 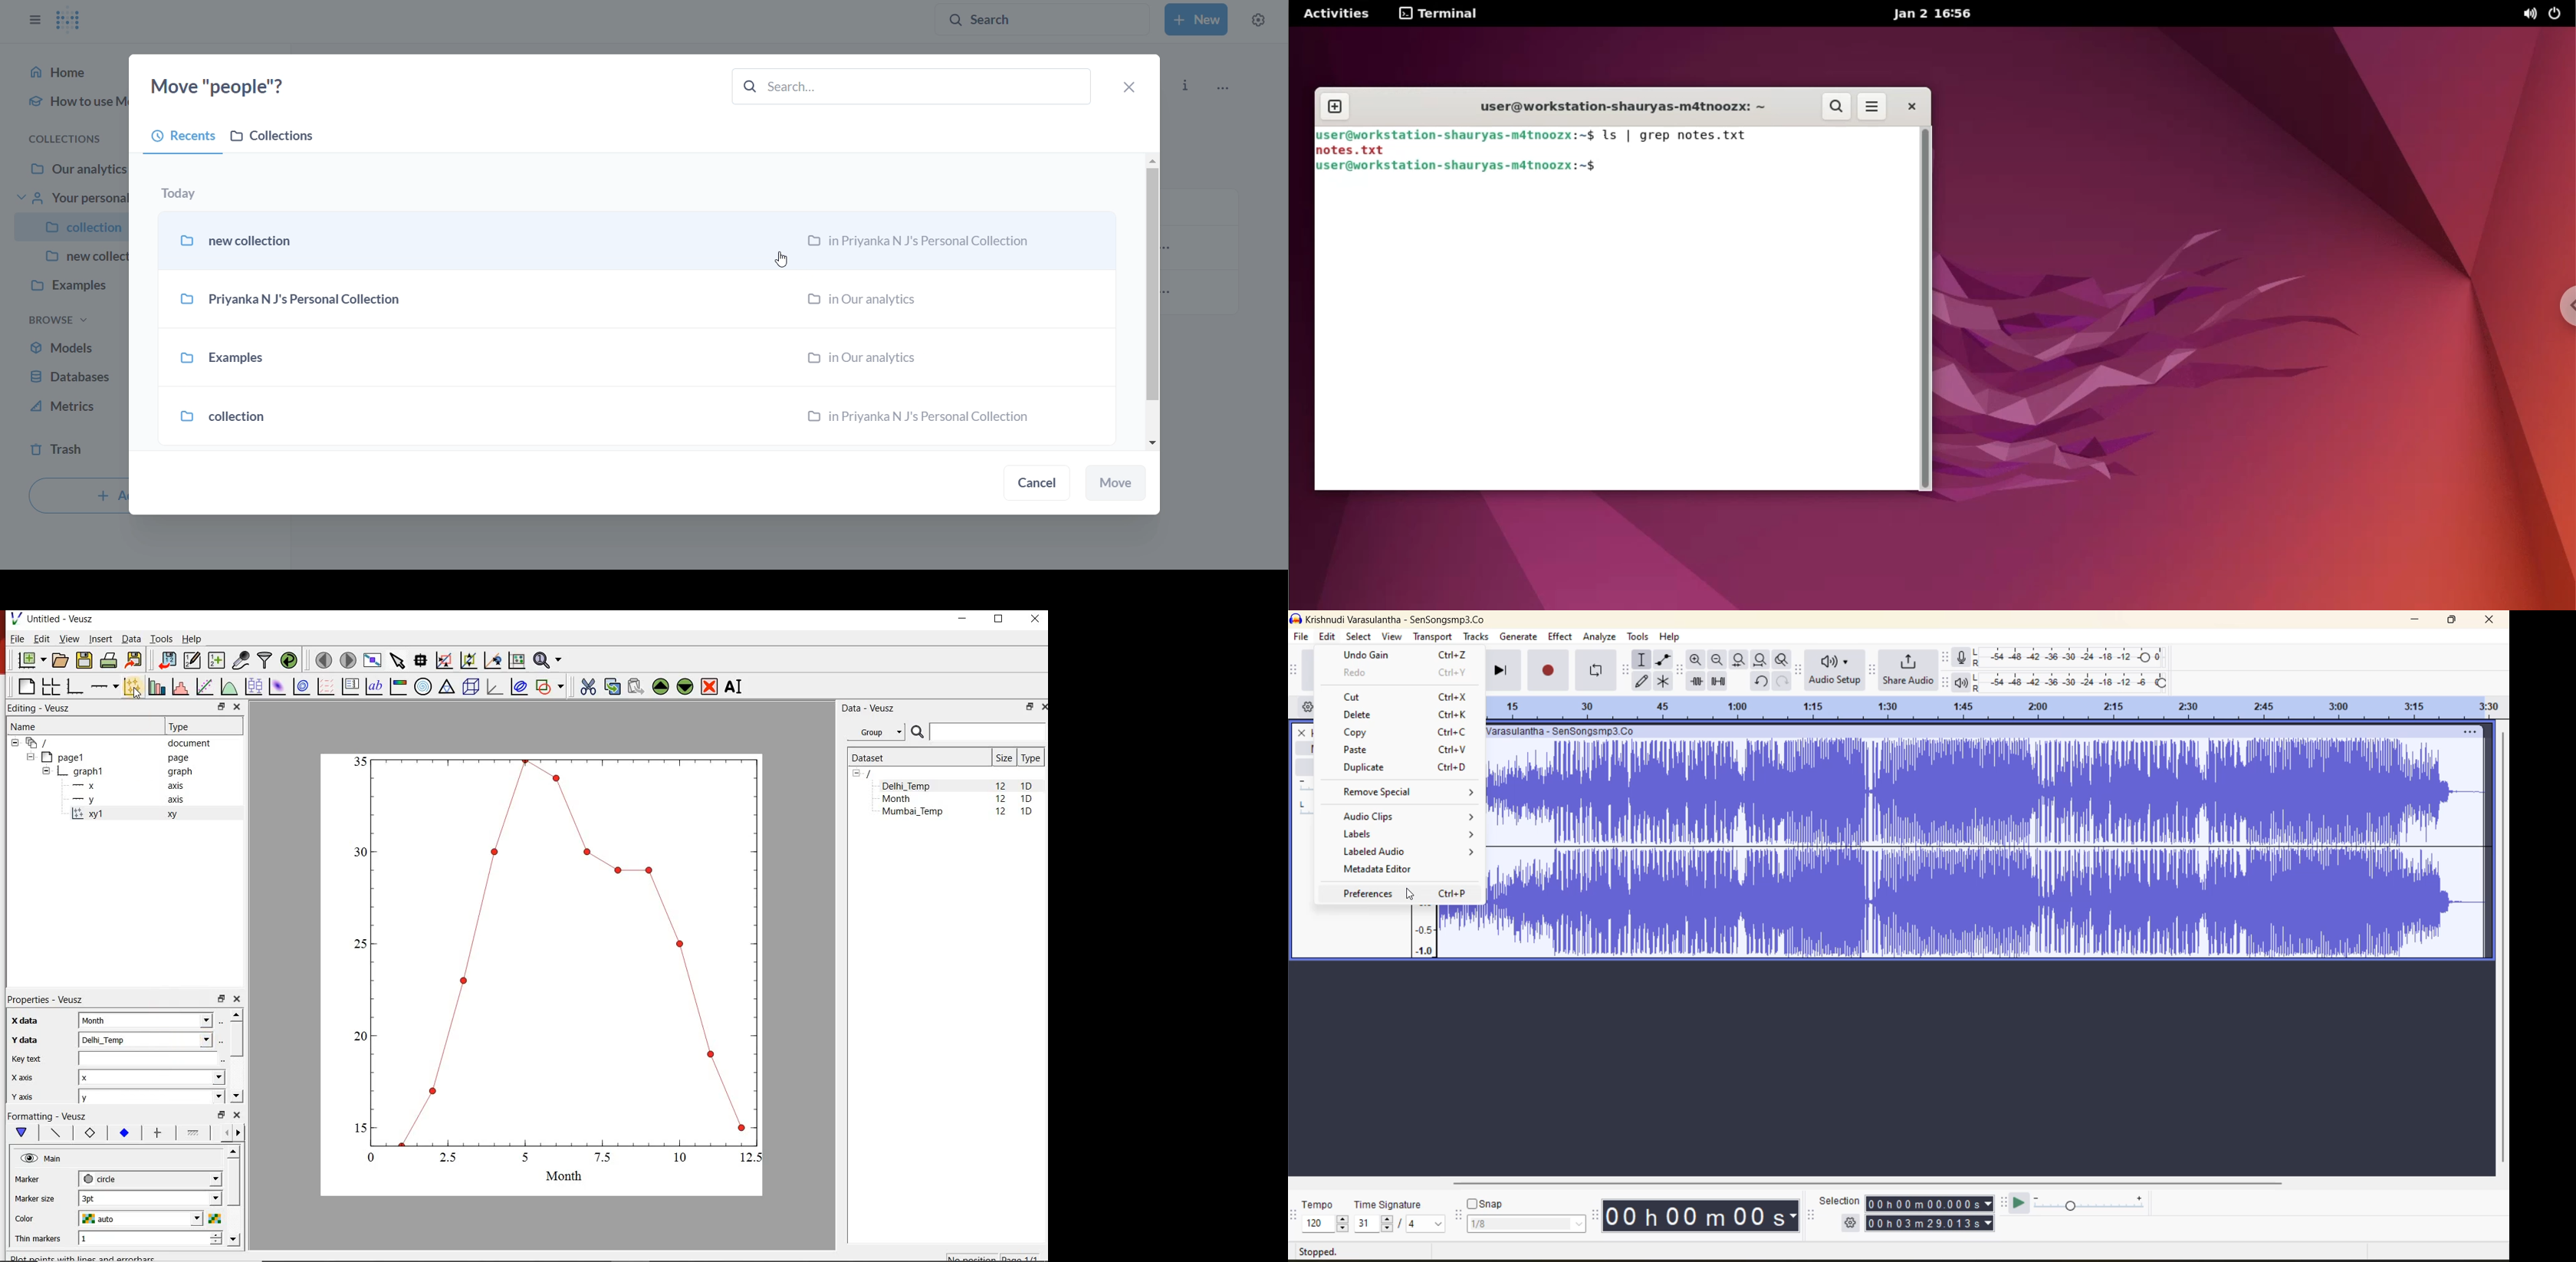 What do you see at coordinates (1405, 831) in the screenshot?
I see `labels` at bounding box center [1405, 831].